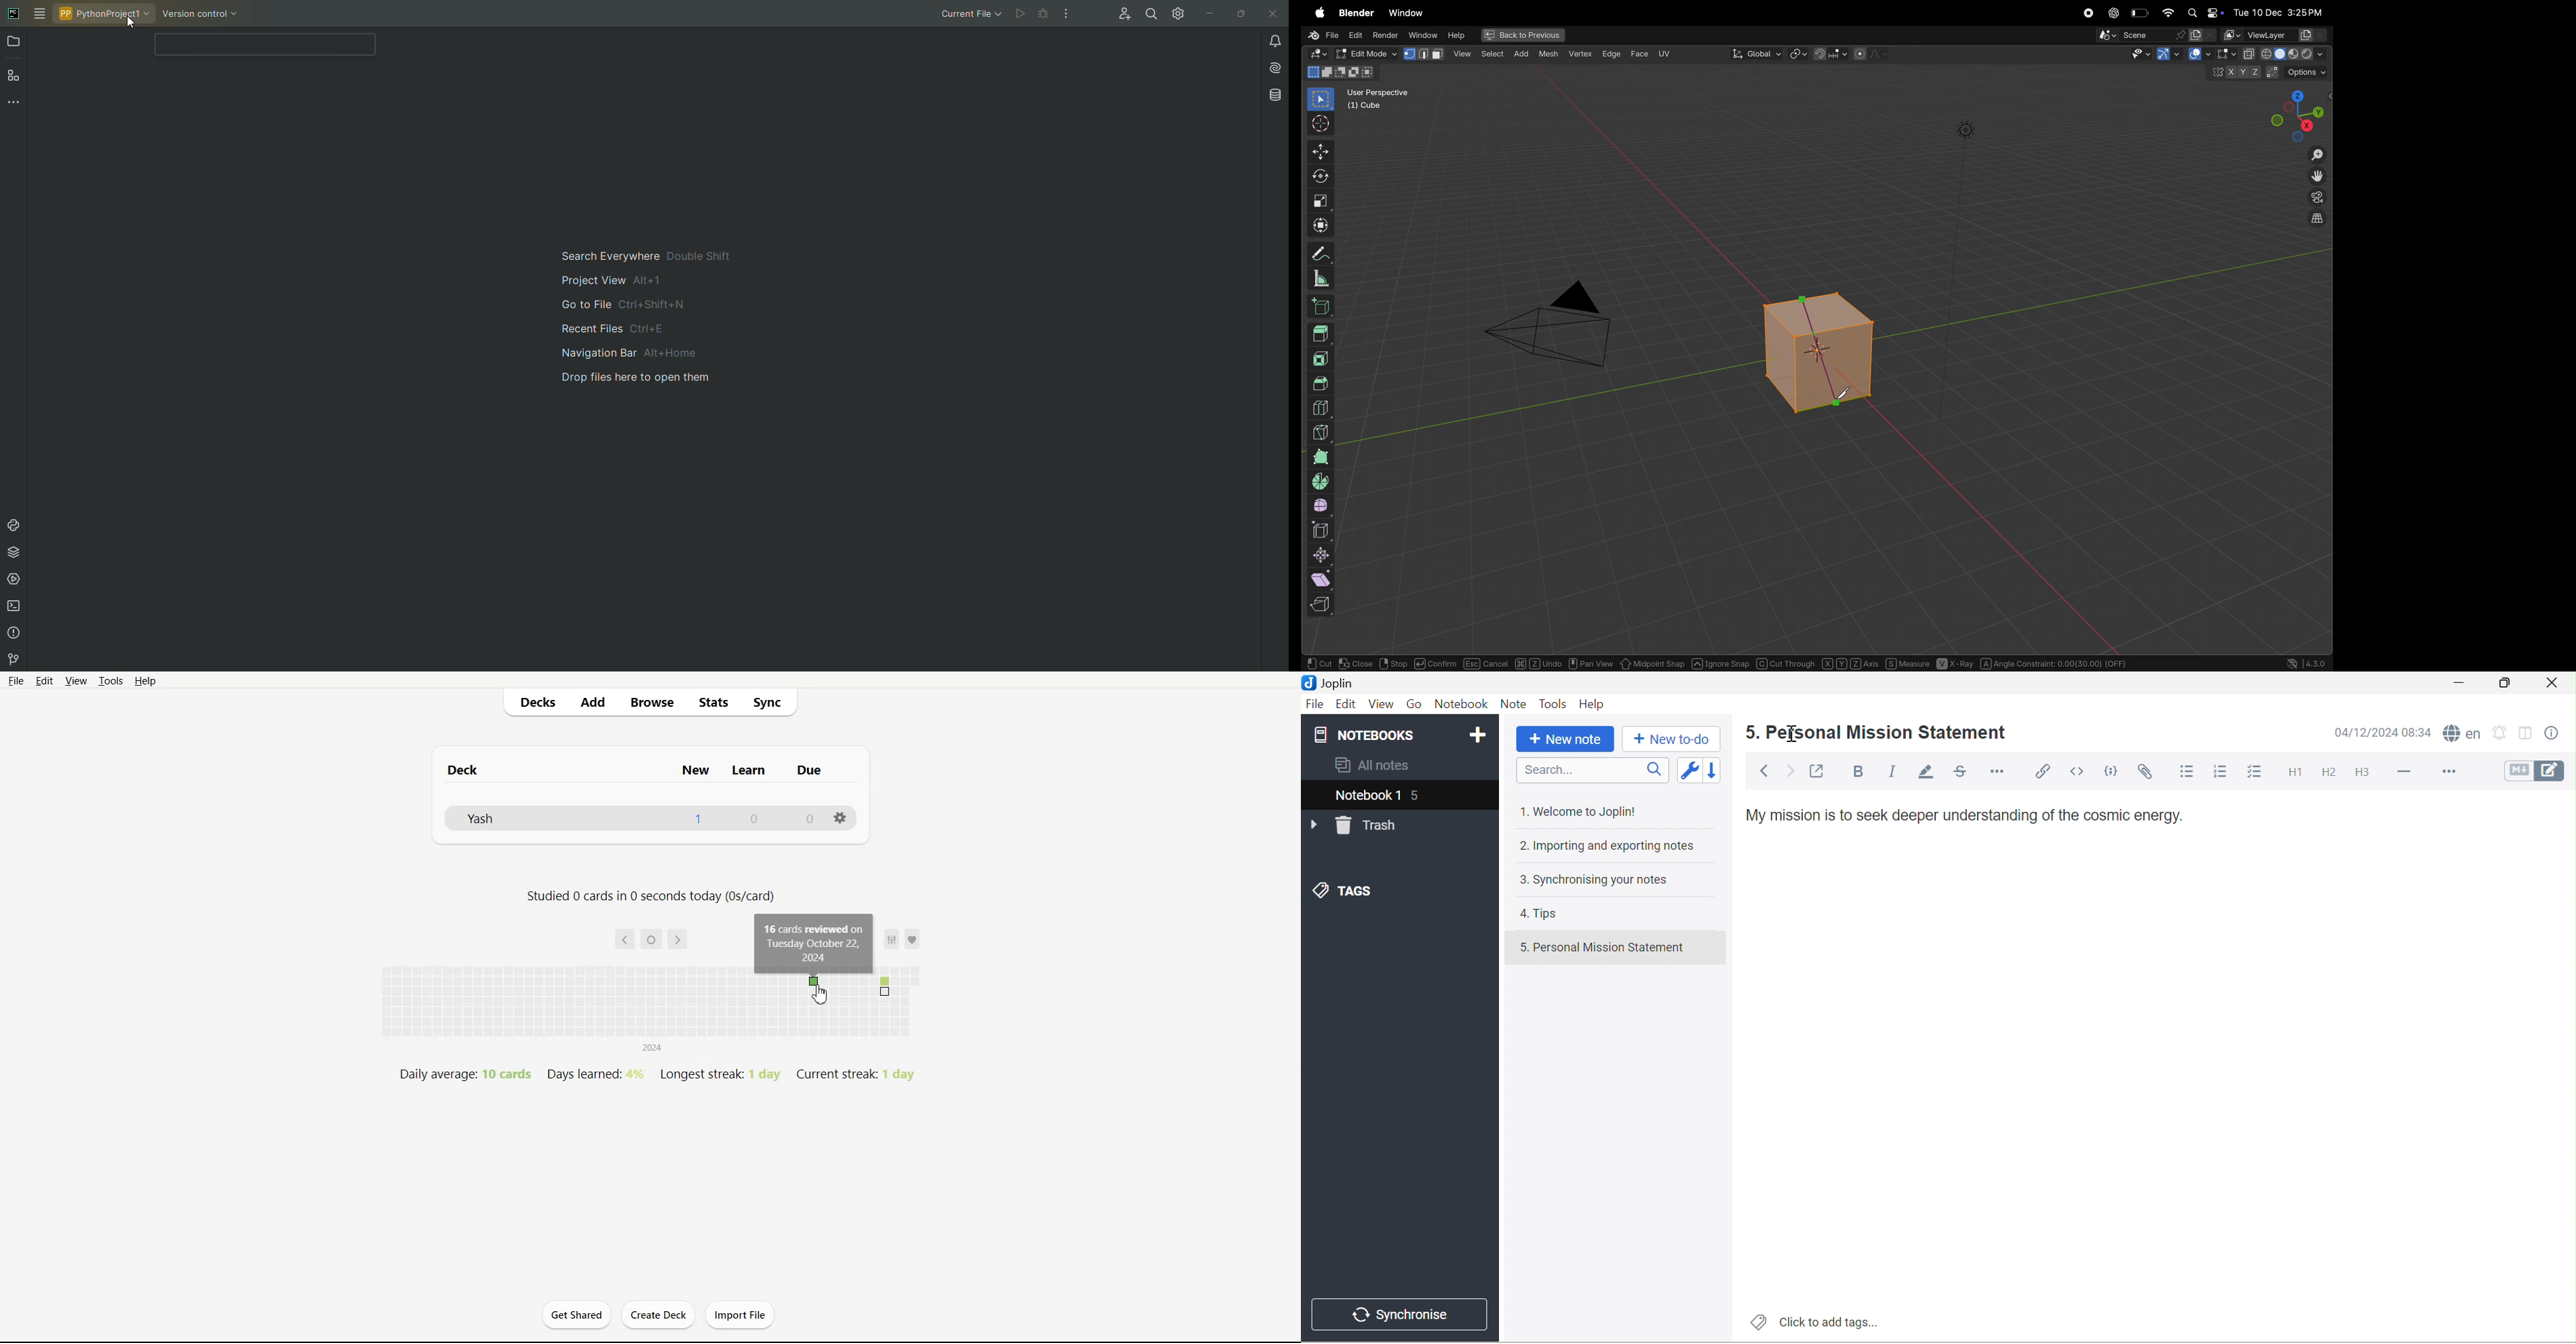  Describe the element at coordinates (1794, 733) in the screenshot. I see `Cursor` at that location.